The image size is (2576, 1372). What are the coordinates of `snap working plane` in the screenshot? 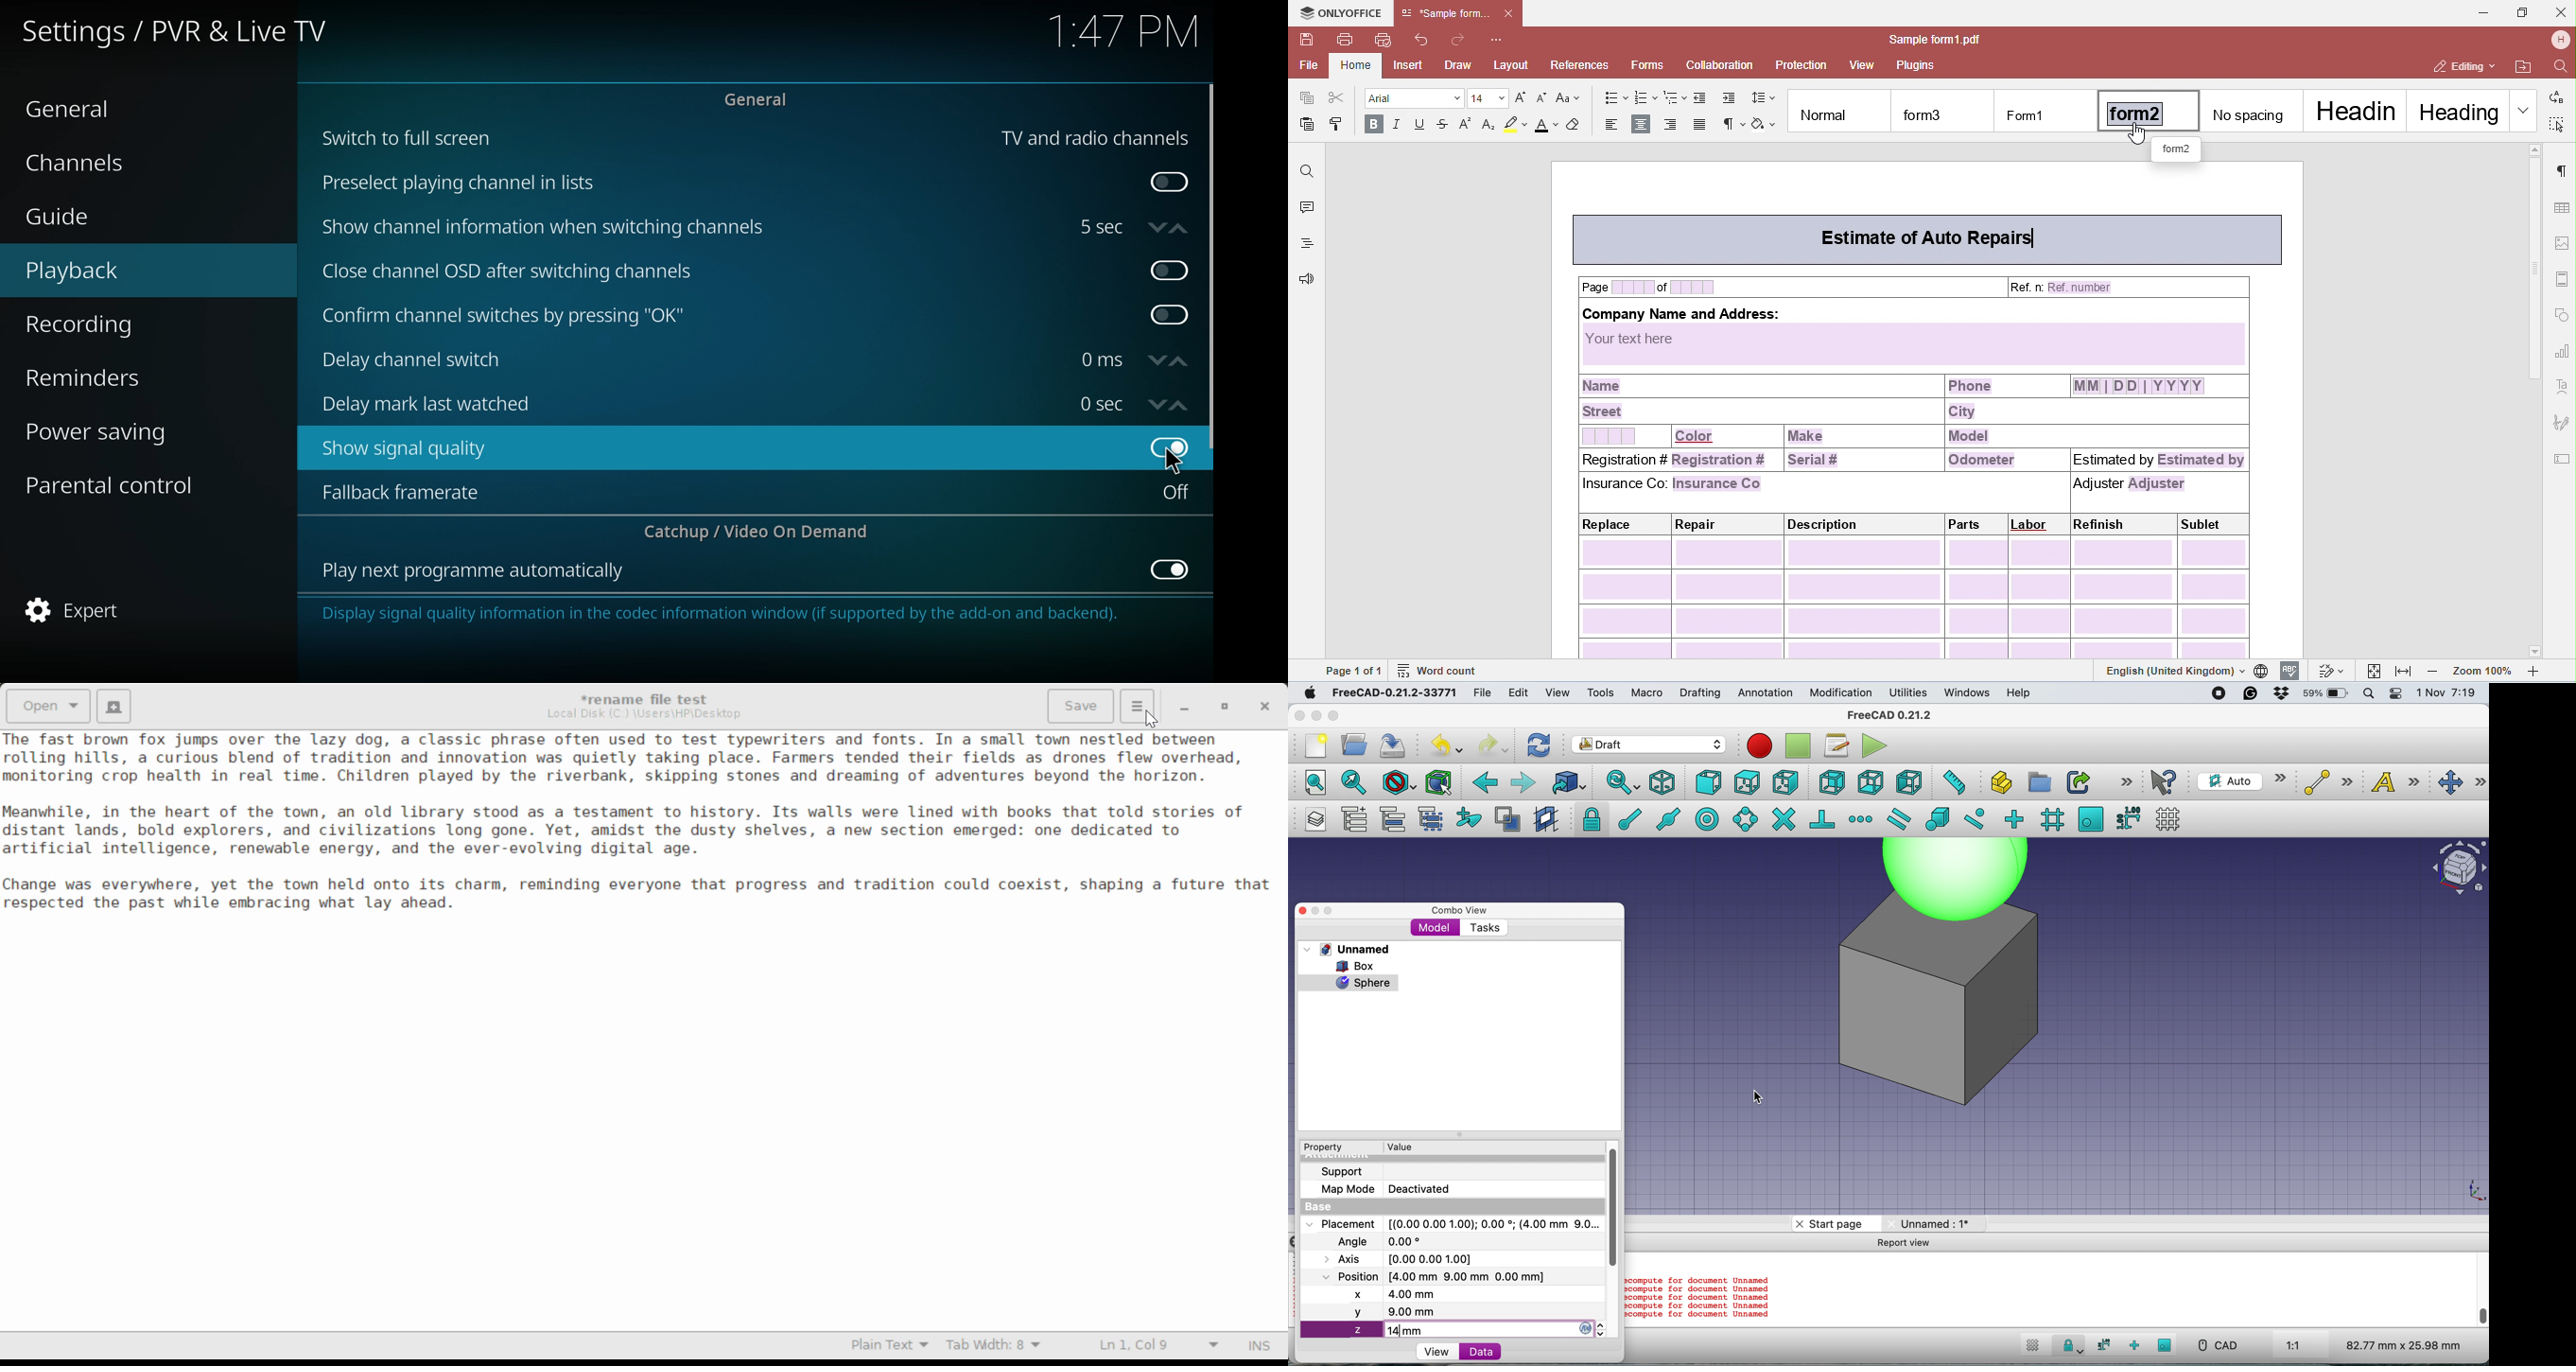 It's located at (2165, 1345).